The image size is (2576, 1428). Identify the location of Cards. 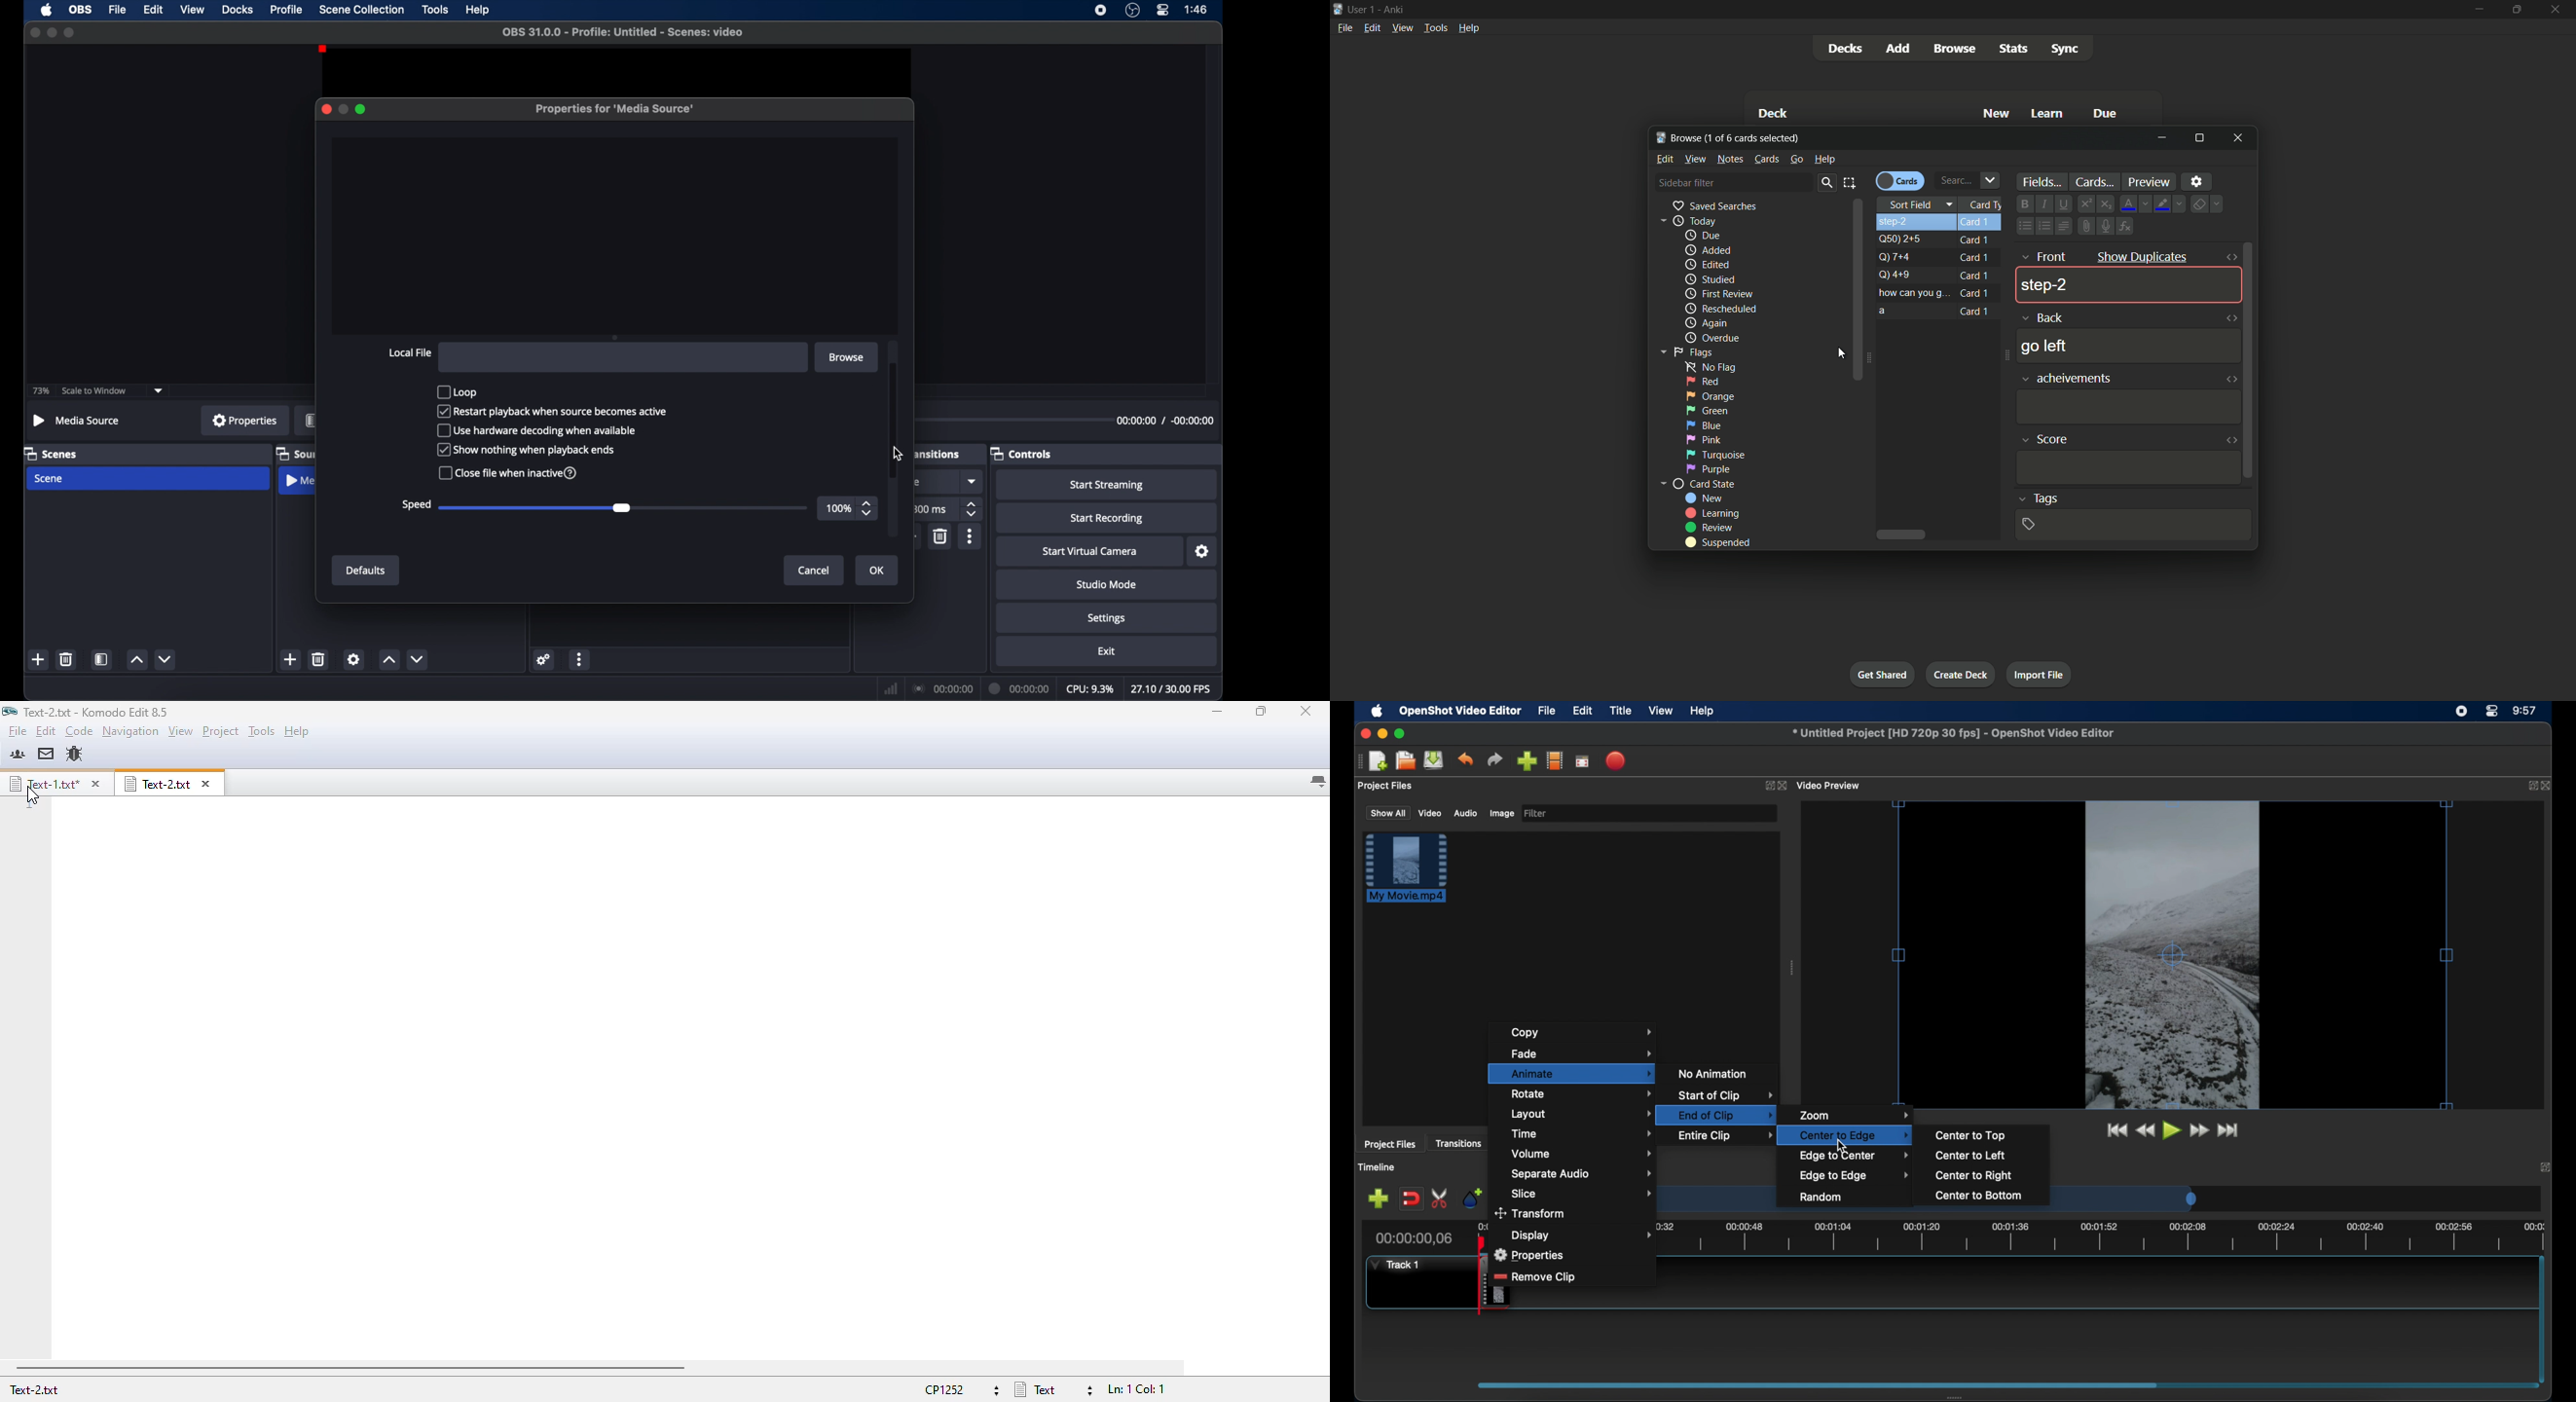
(1767, 159).